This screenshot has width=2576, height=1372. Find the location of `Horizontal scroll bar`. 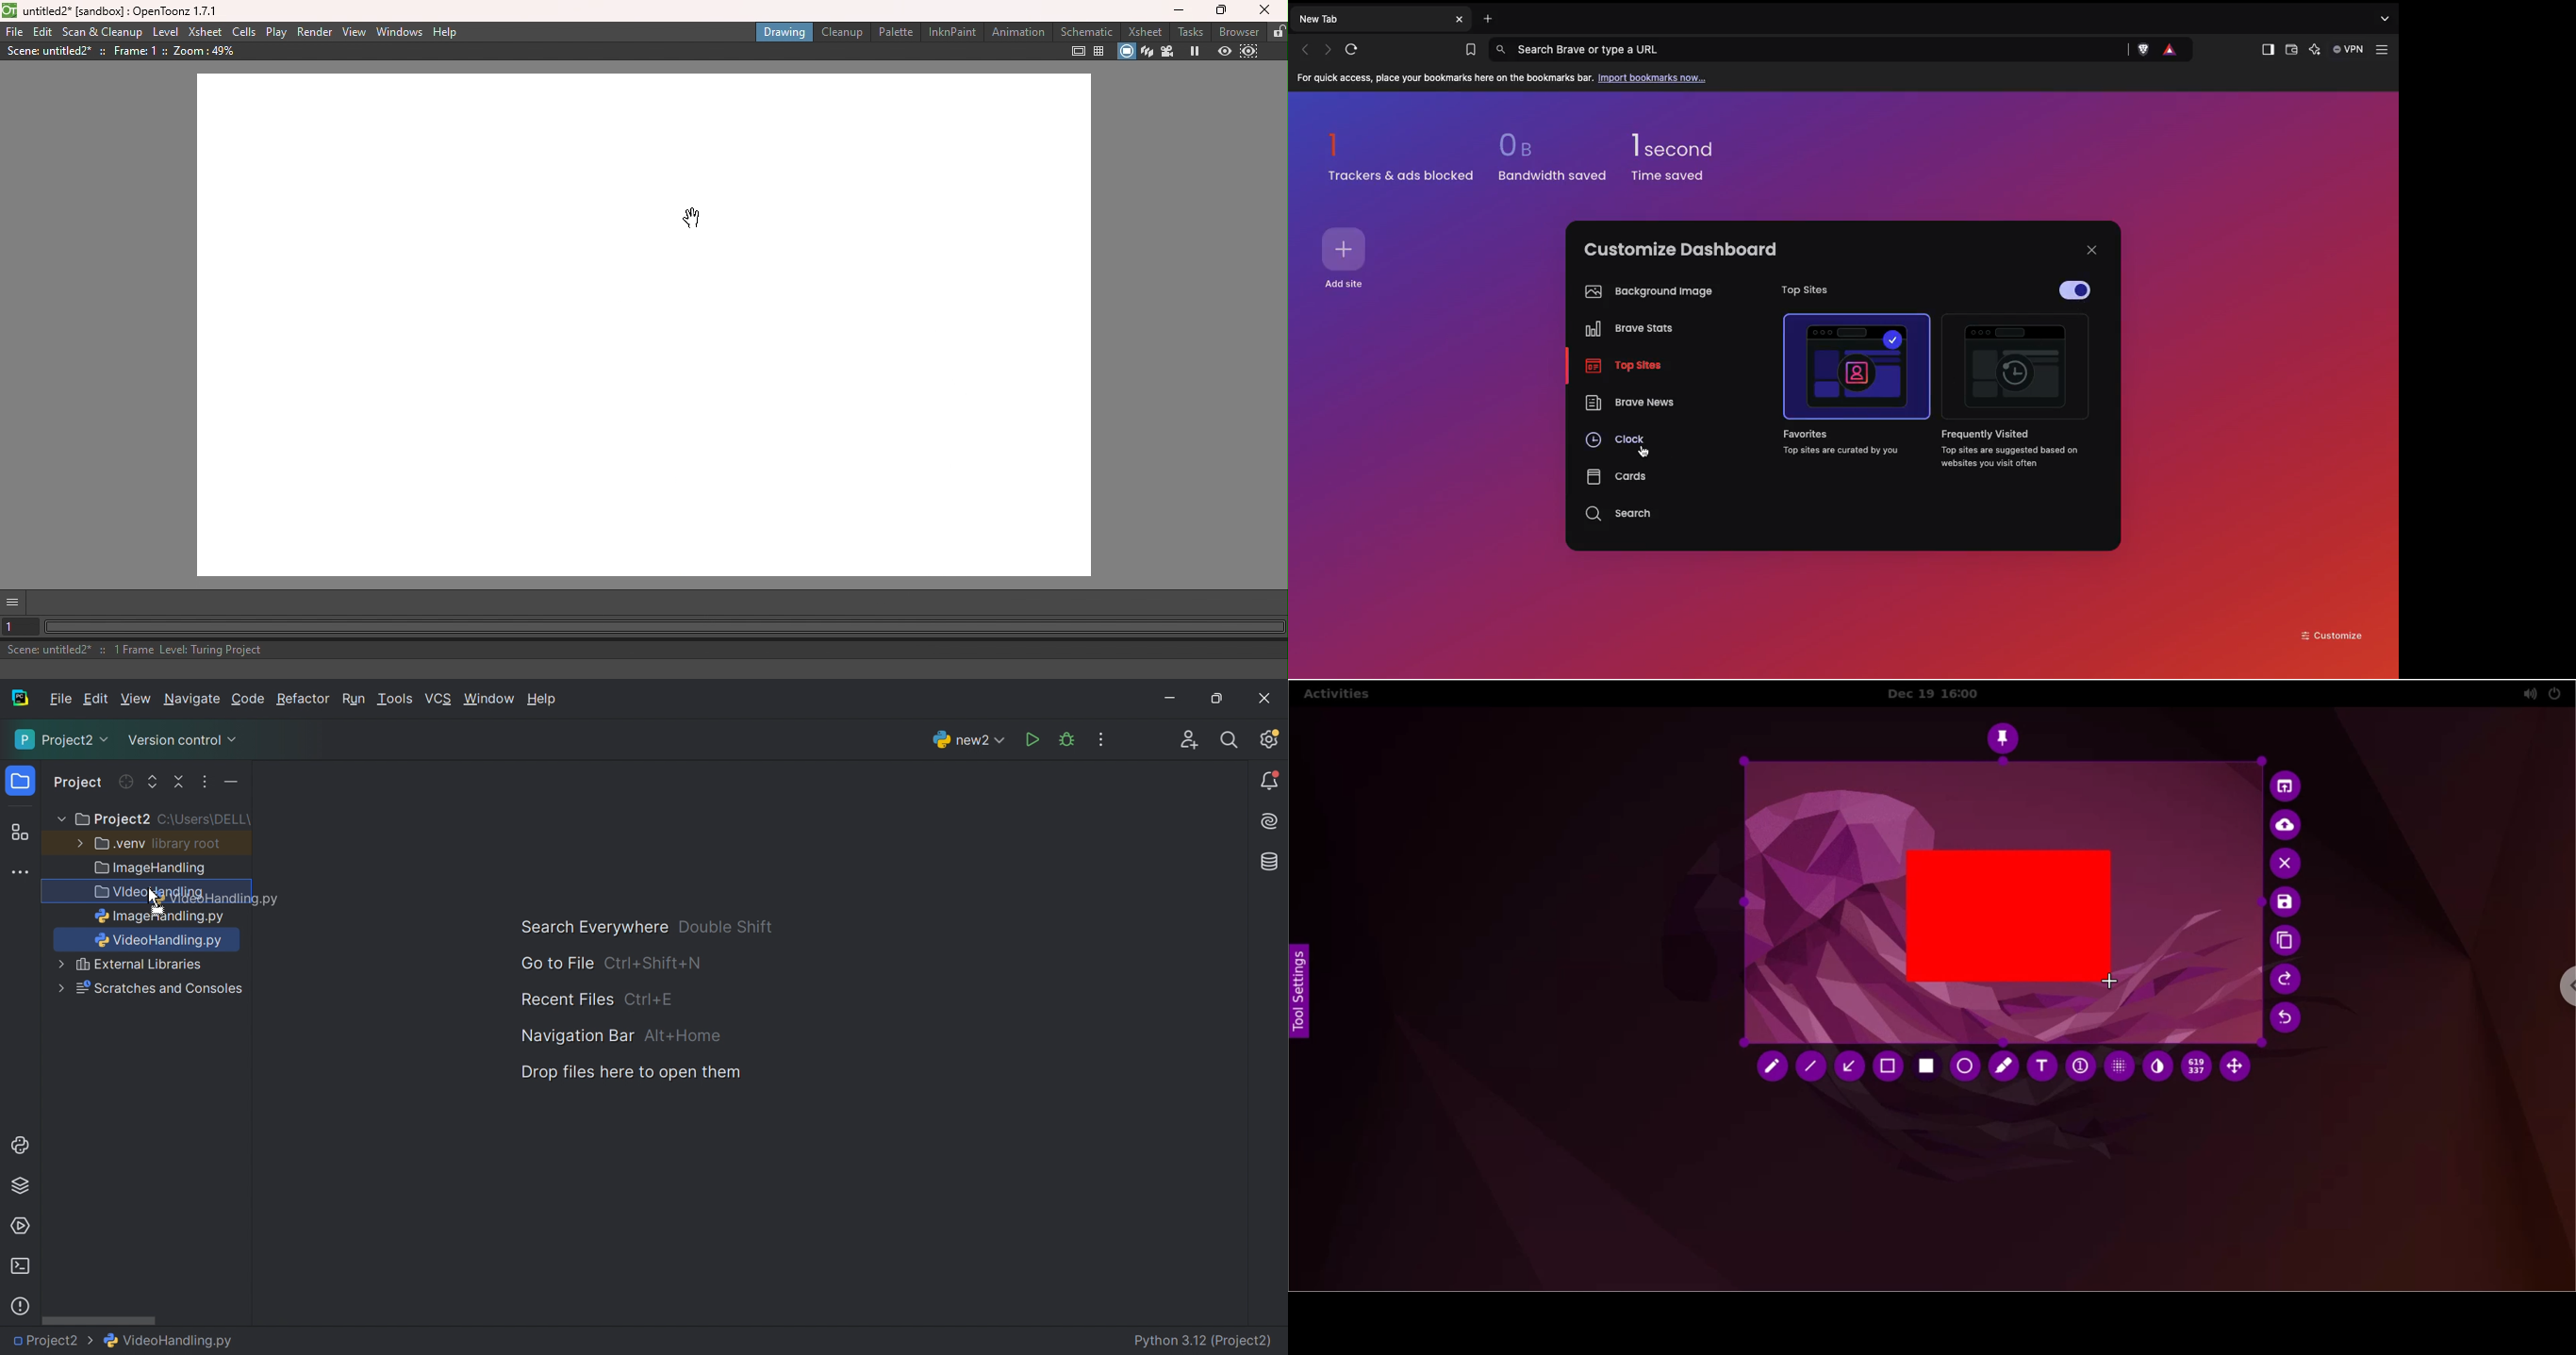

Horizontal scroll bar is located at coordinates (665, 628).